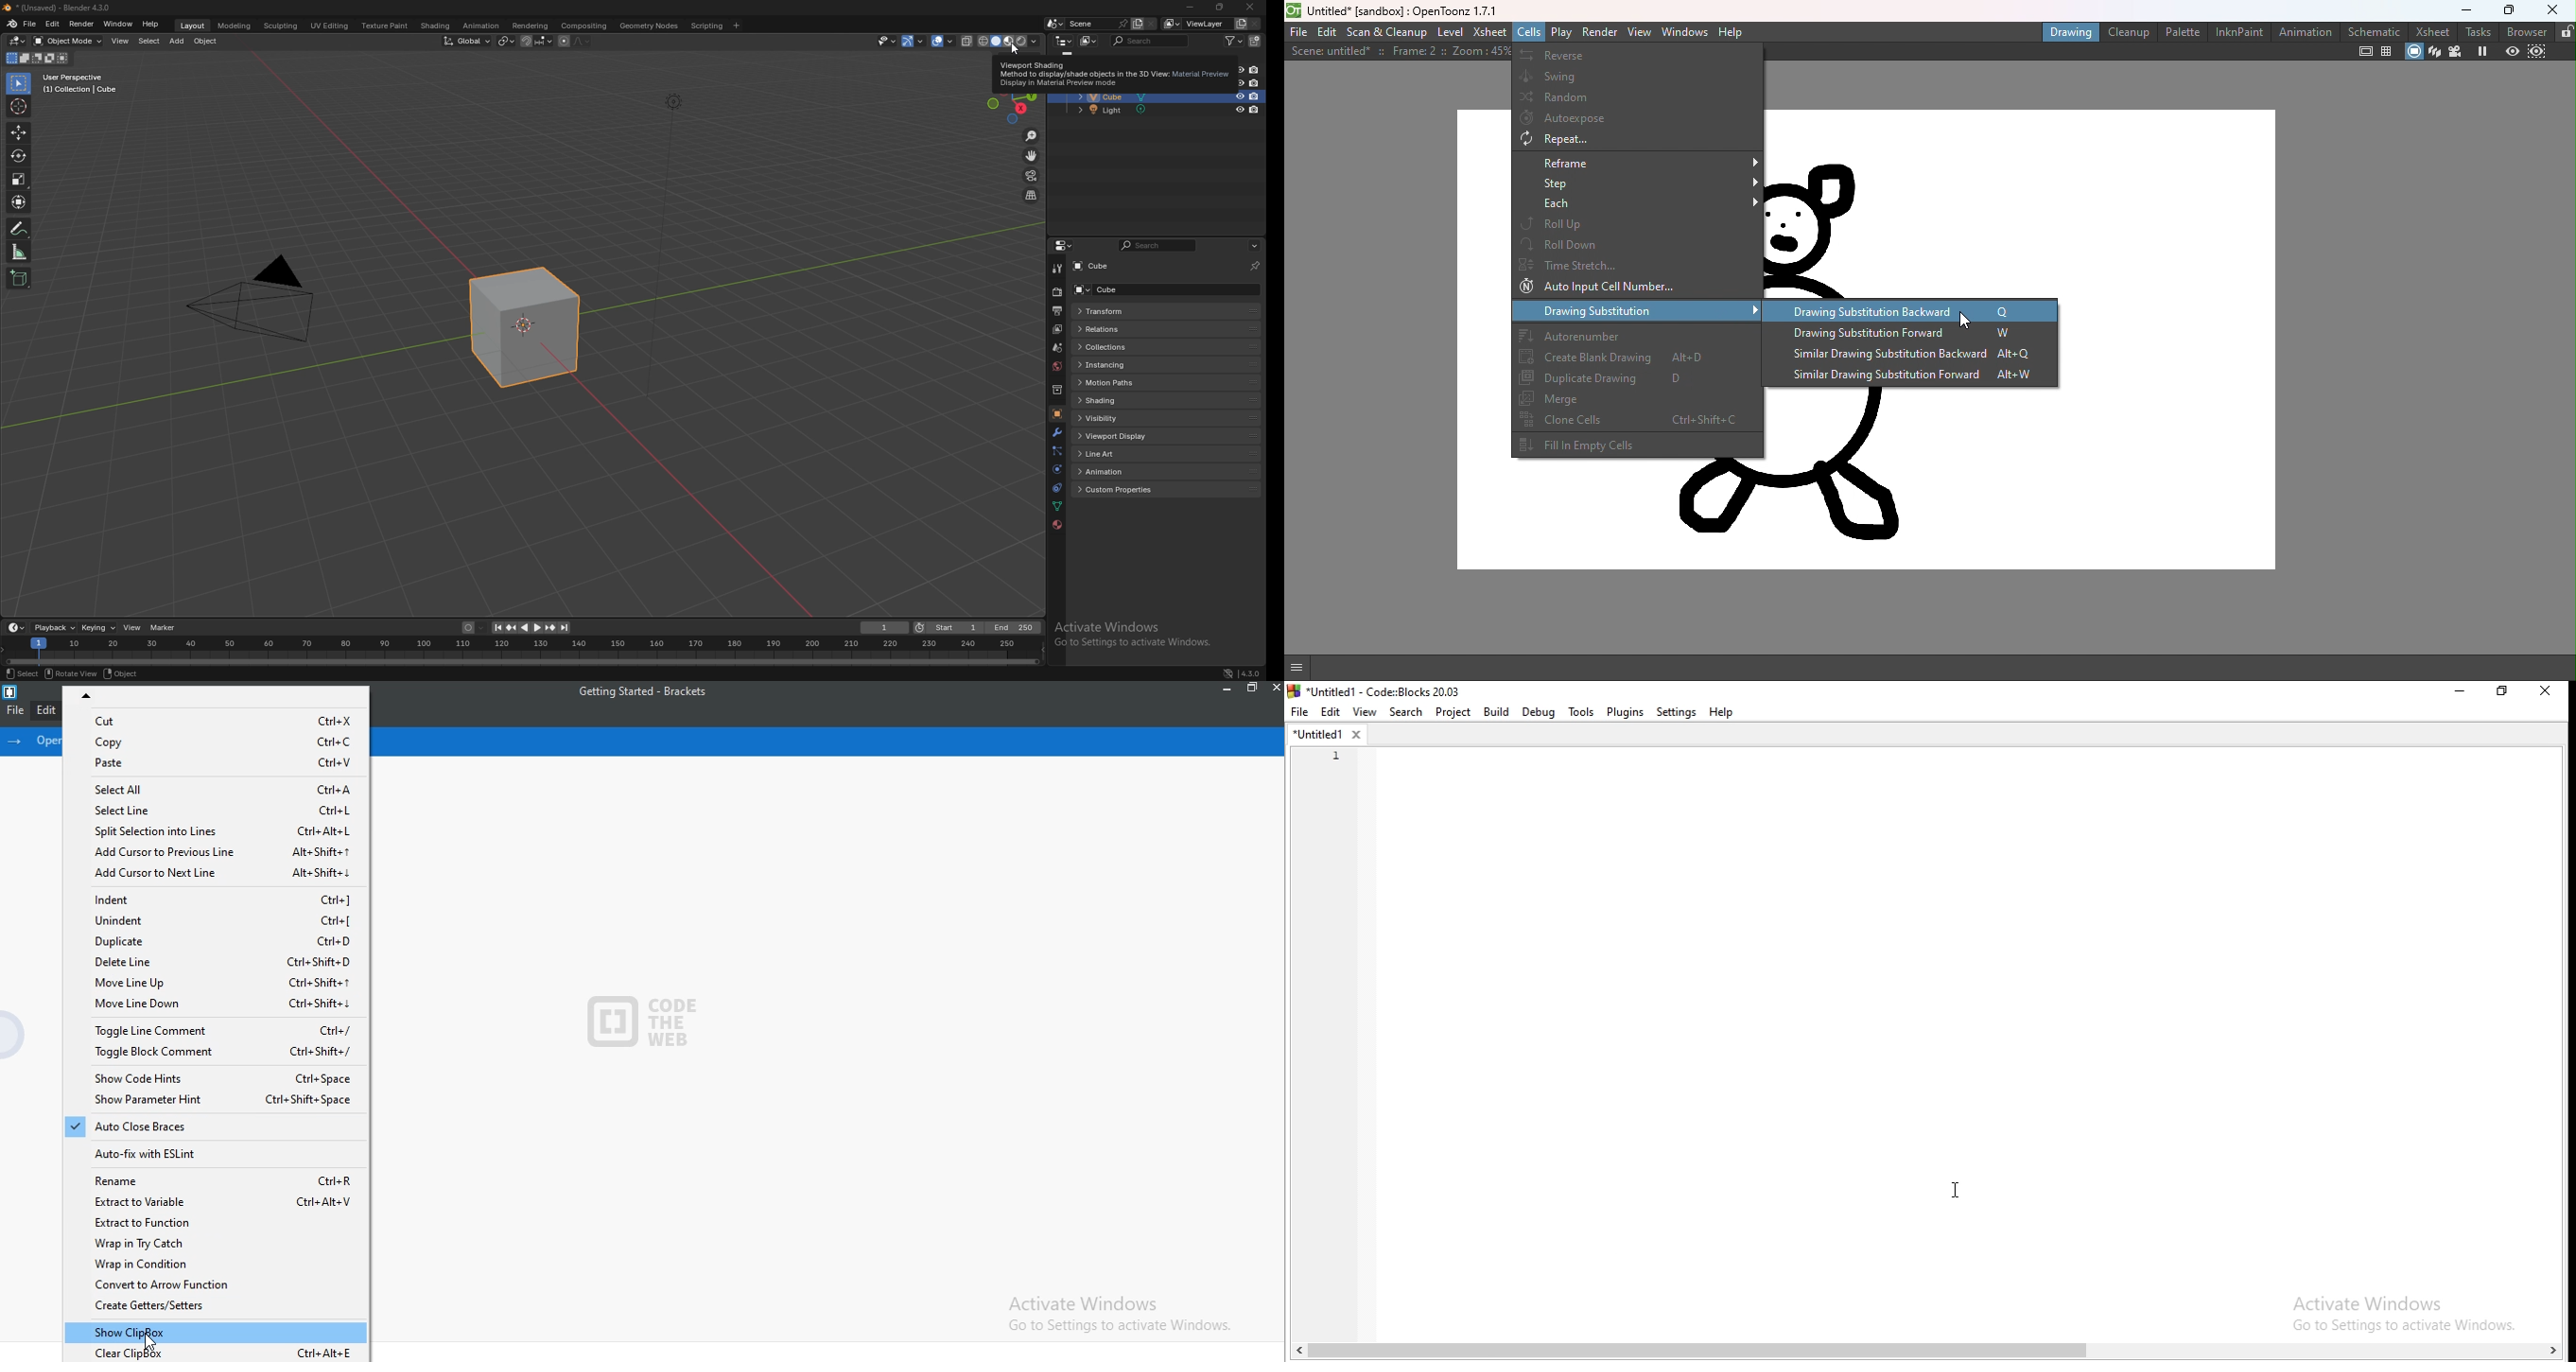 The width and height of the screenshot is (2576, 1372). I want to click on Auto Input cell number, so click(1634, 288).